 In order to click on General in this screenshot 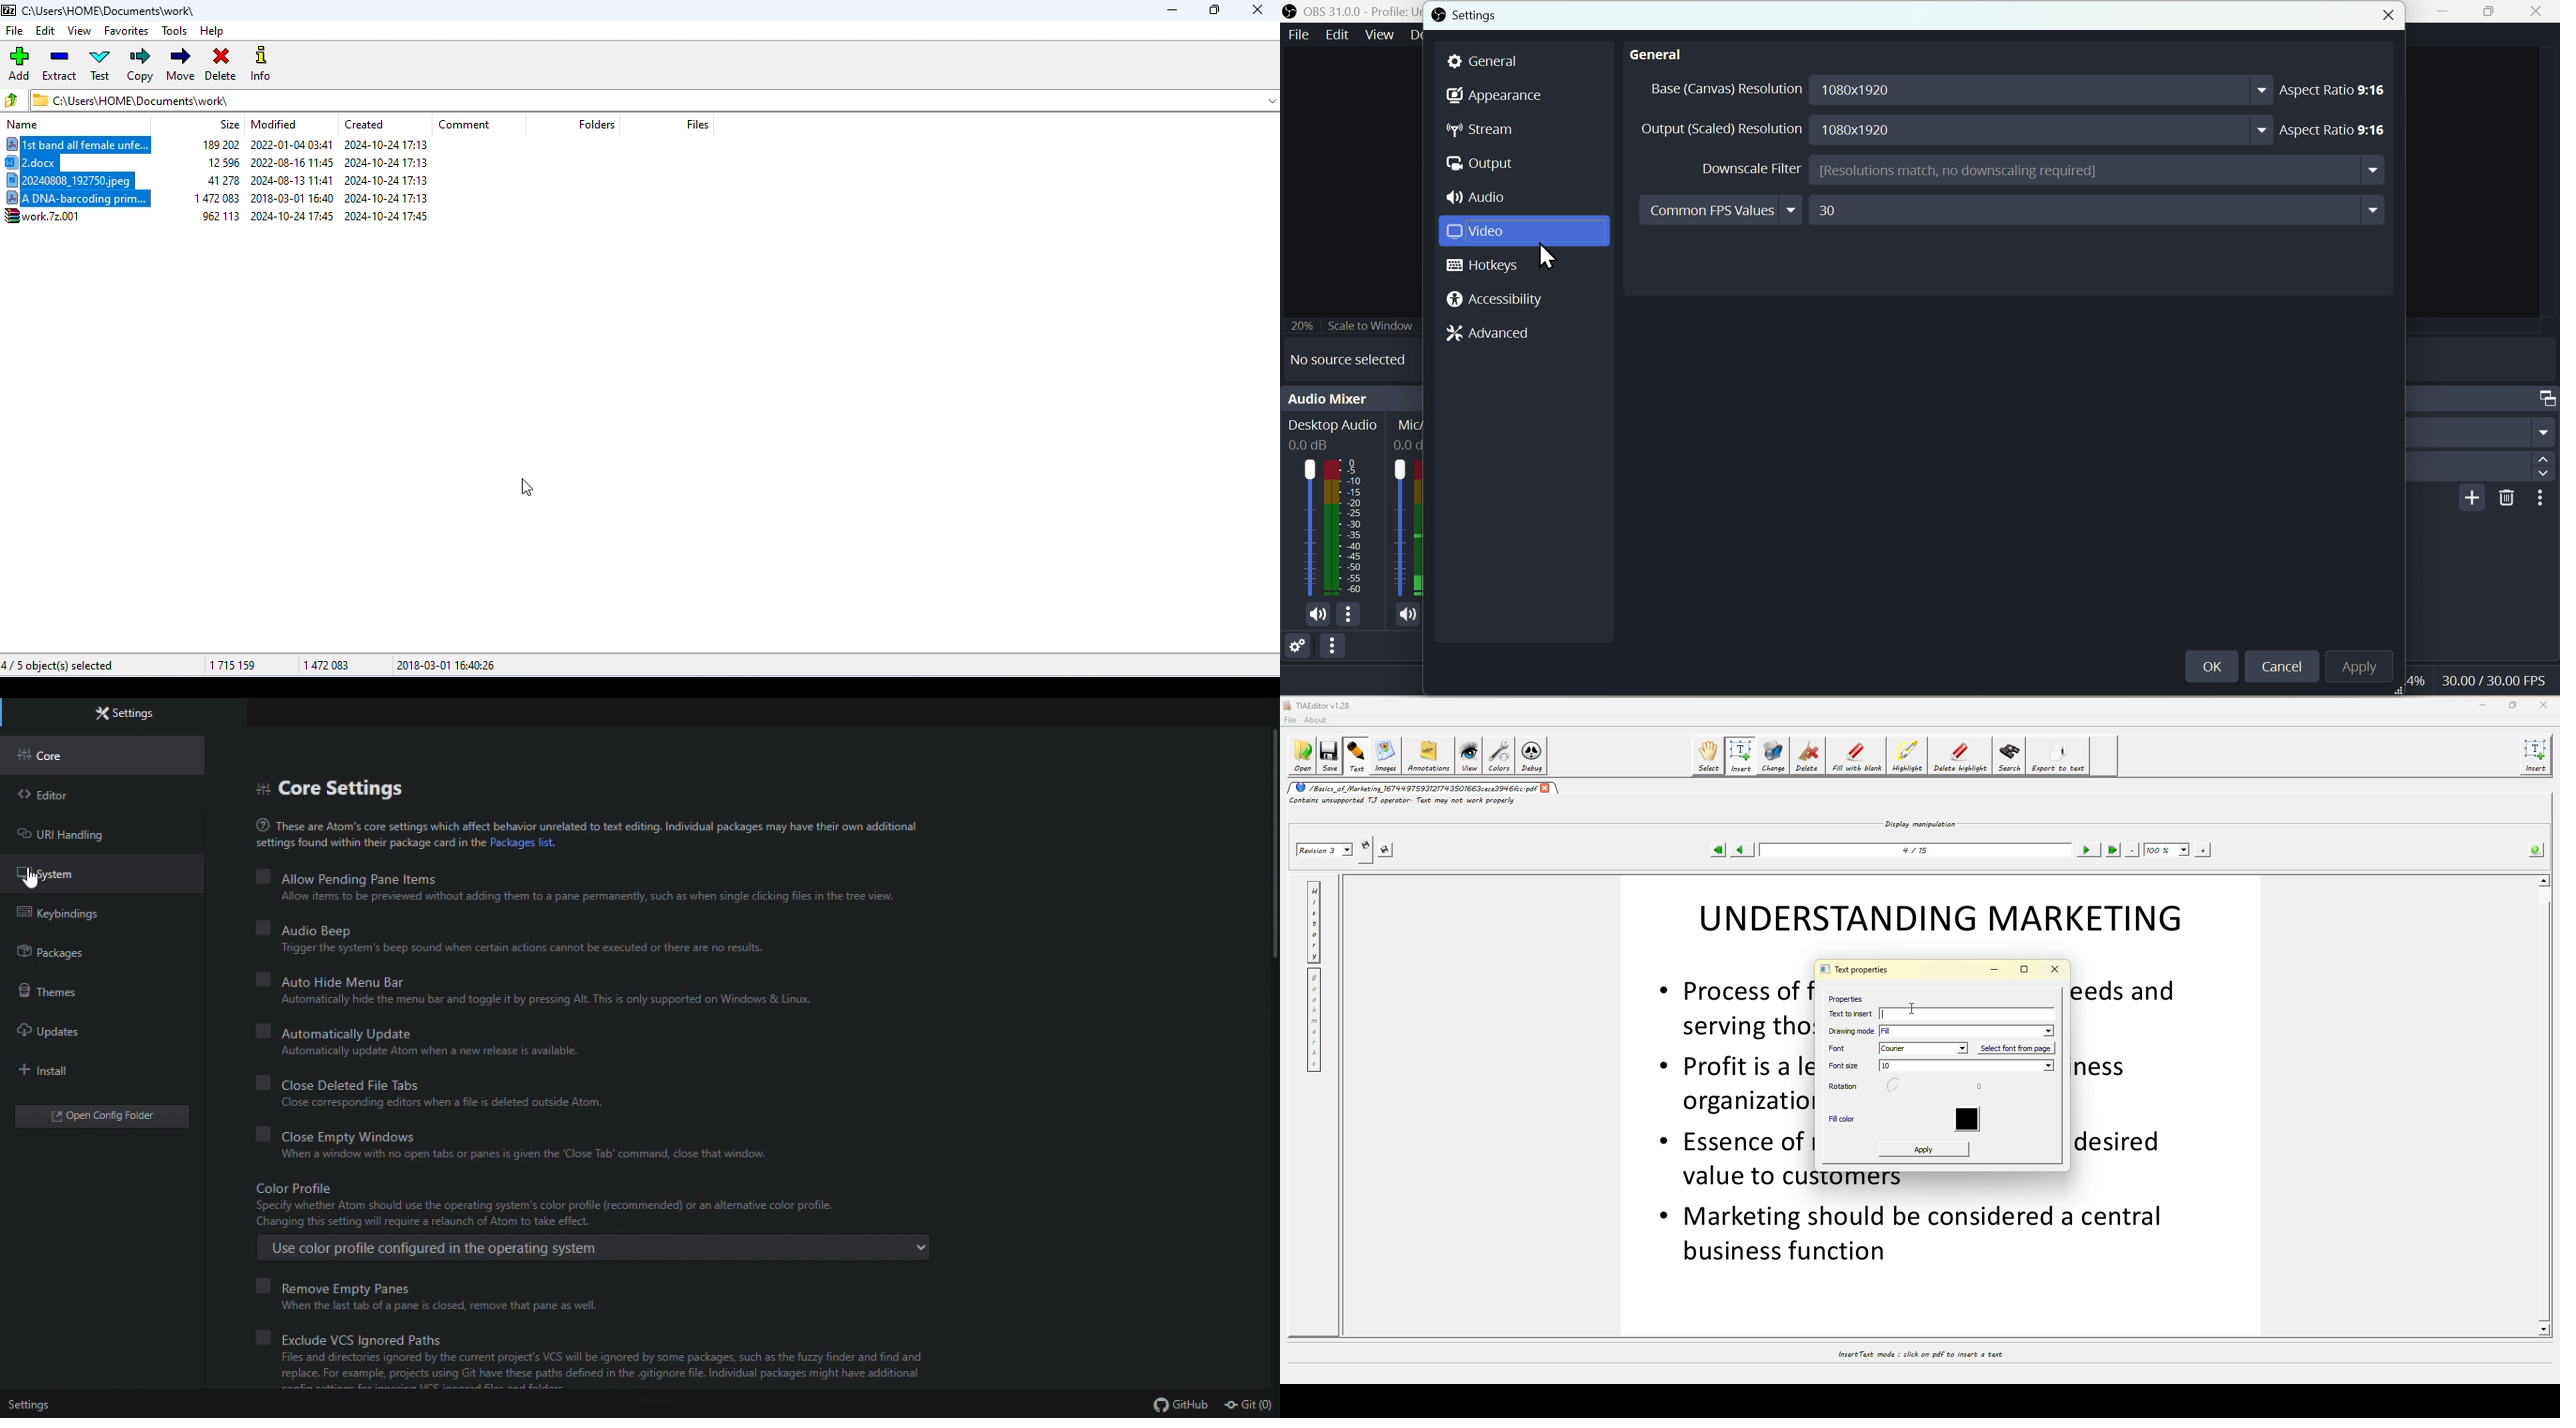, I will do `click(1492, 61)`.